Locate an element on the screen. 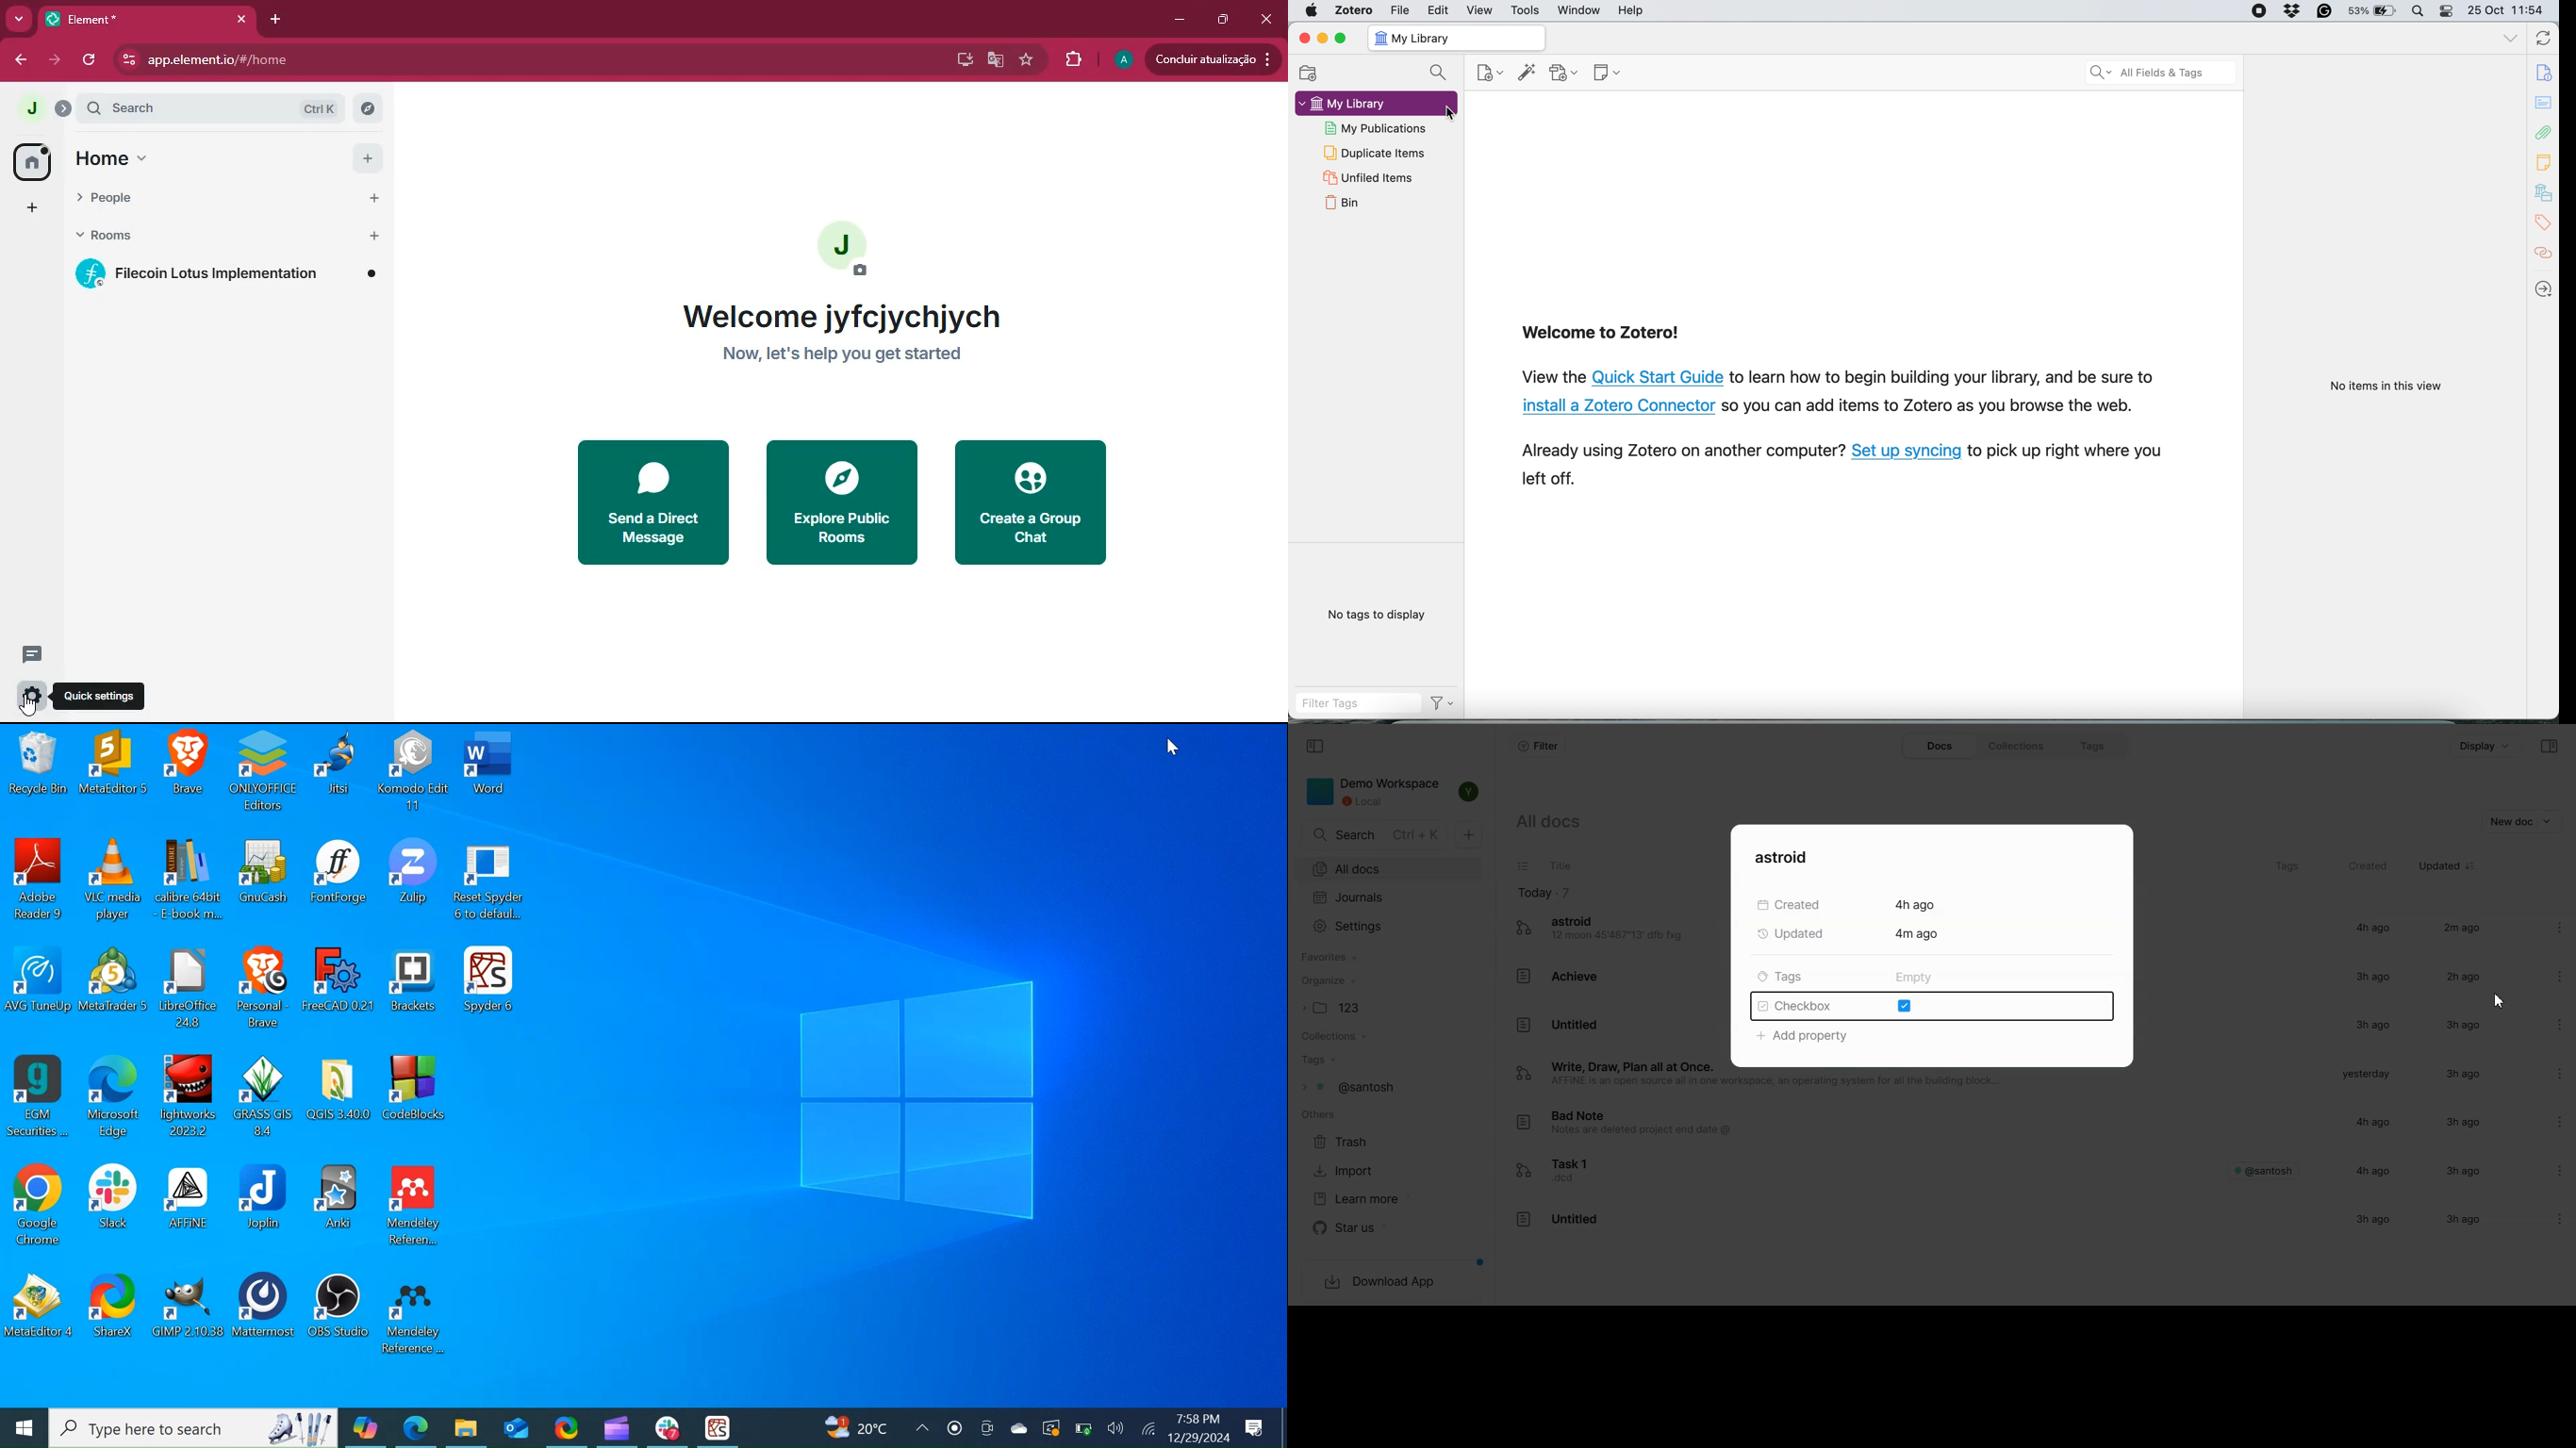 This screenshot has width=2576, height=1456. add item is located at coordinates (1525, 72).